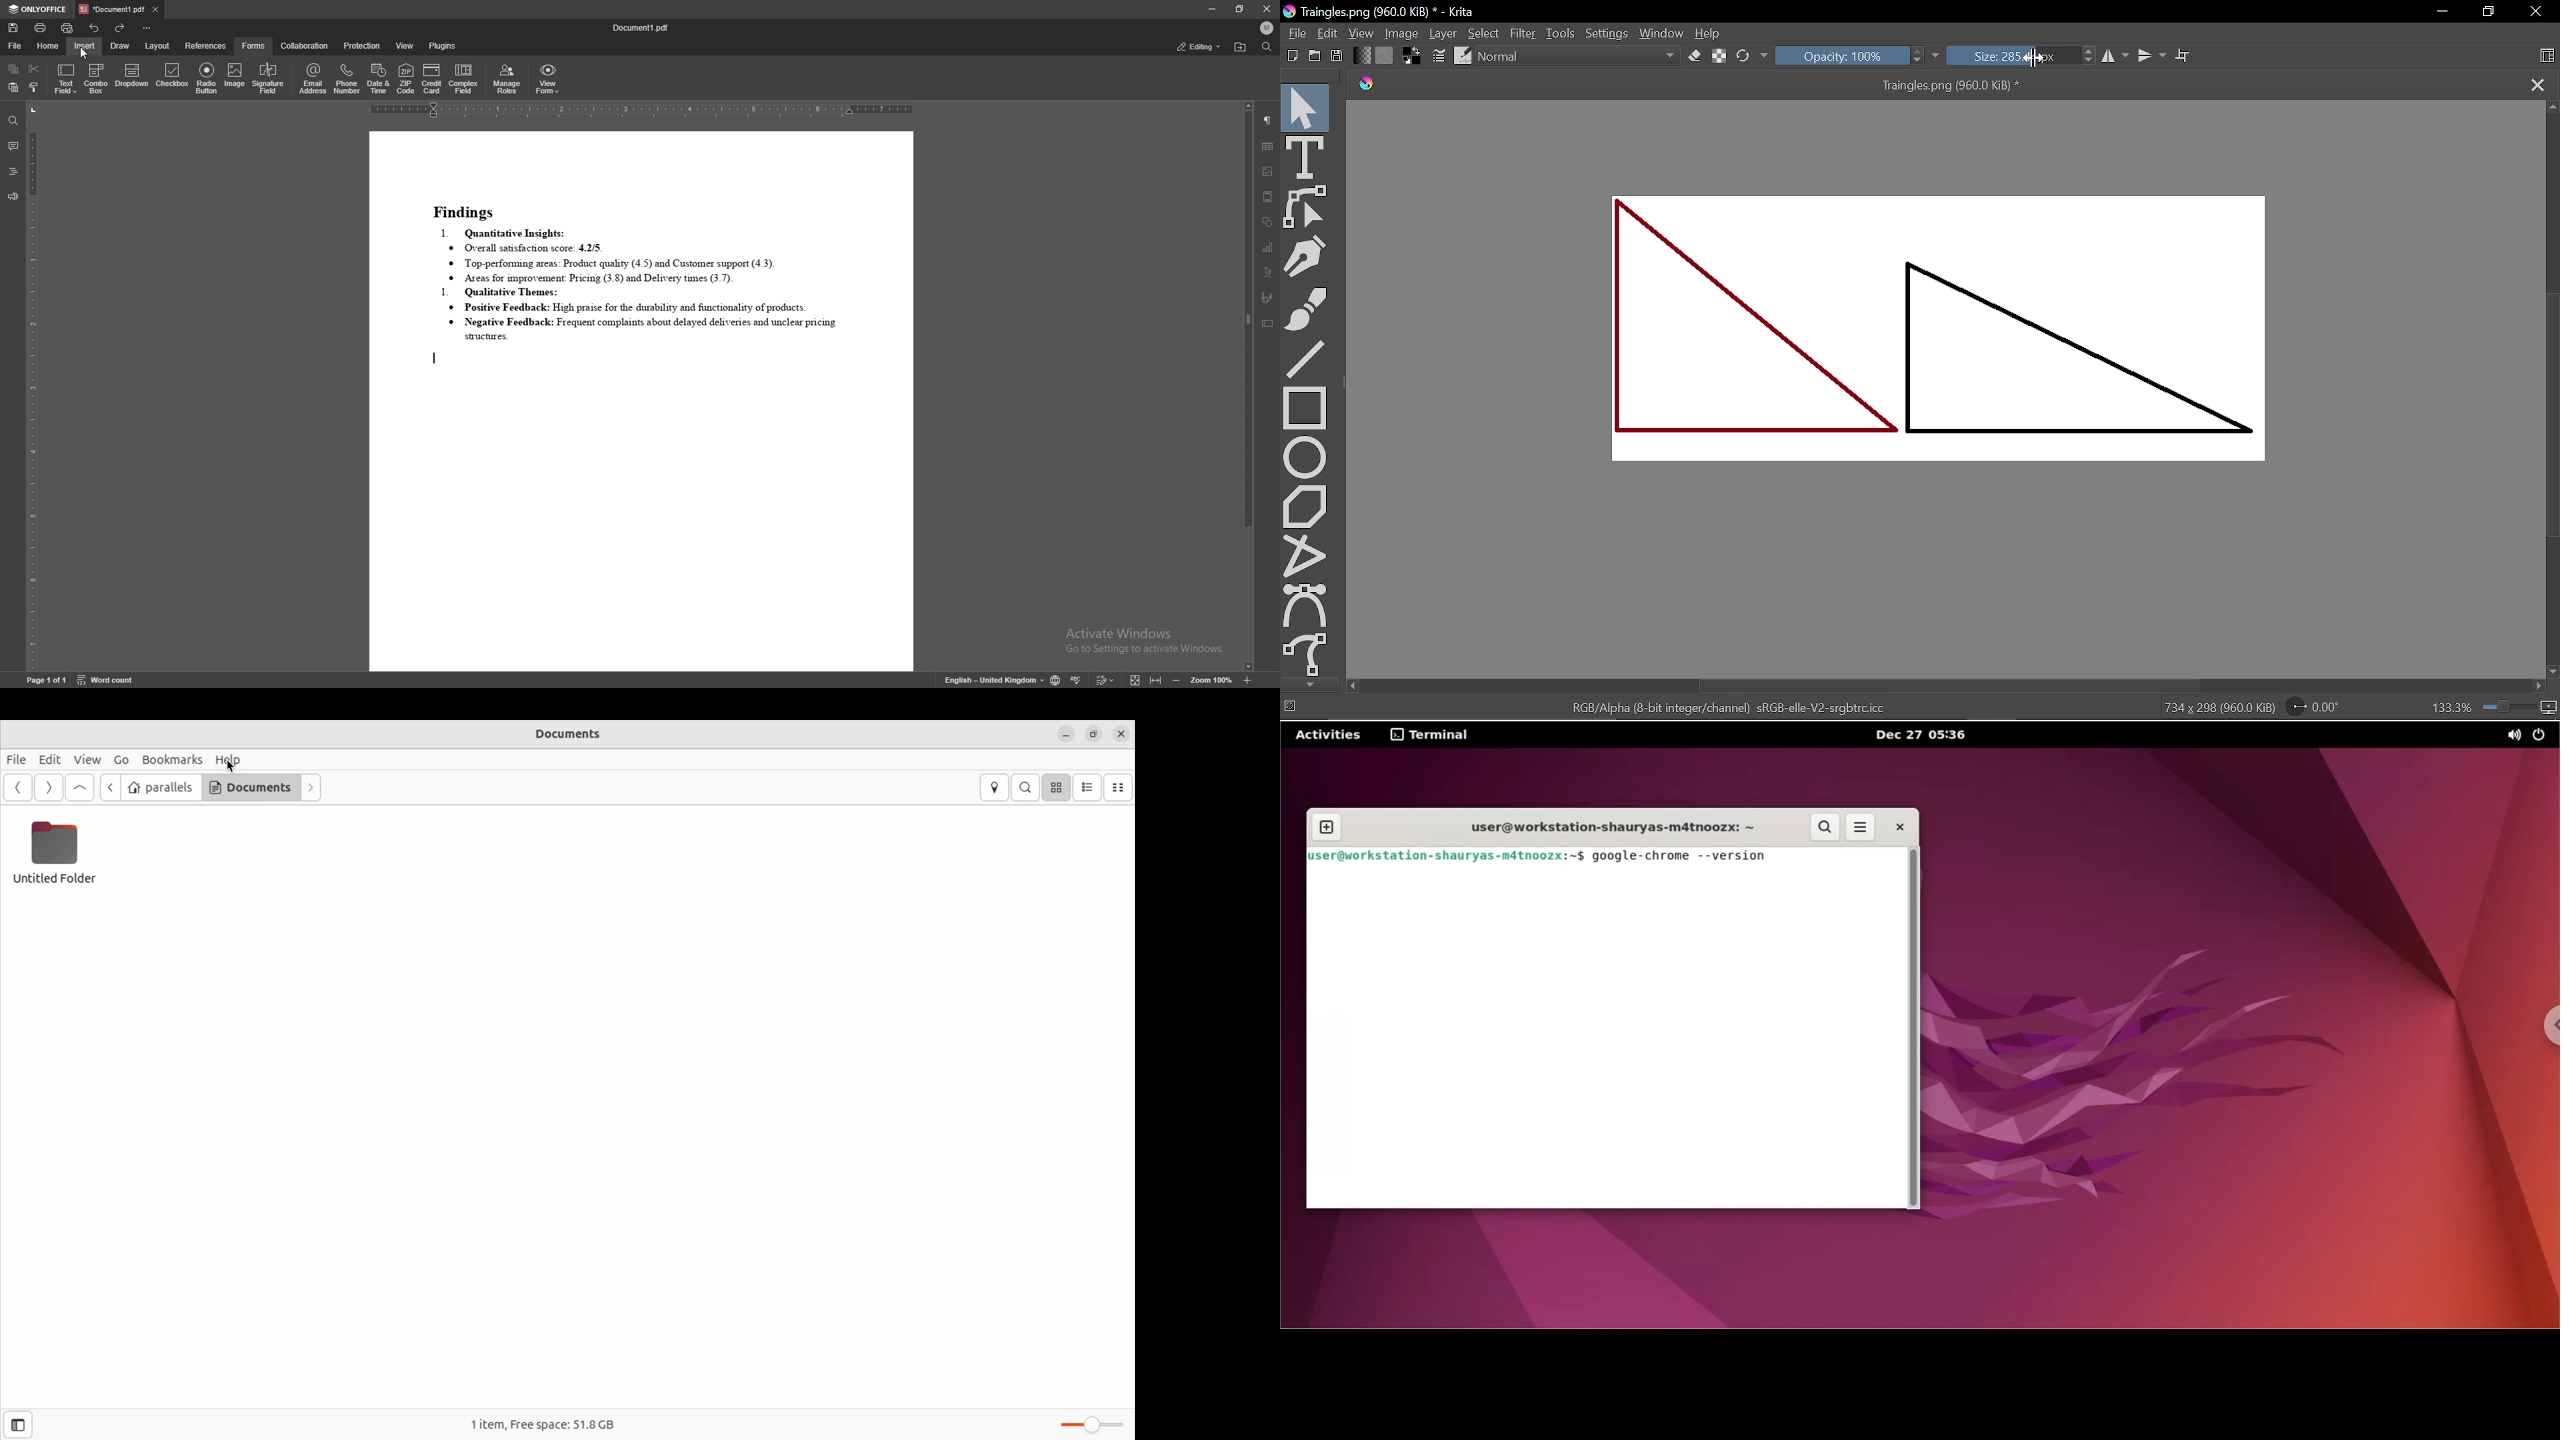 The height and width of the screenshot is (1456, 2576). What do you see at coordinates (49, 45) in the screenshot?
I see `home` at bounding box center [49, 45].